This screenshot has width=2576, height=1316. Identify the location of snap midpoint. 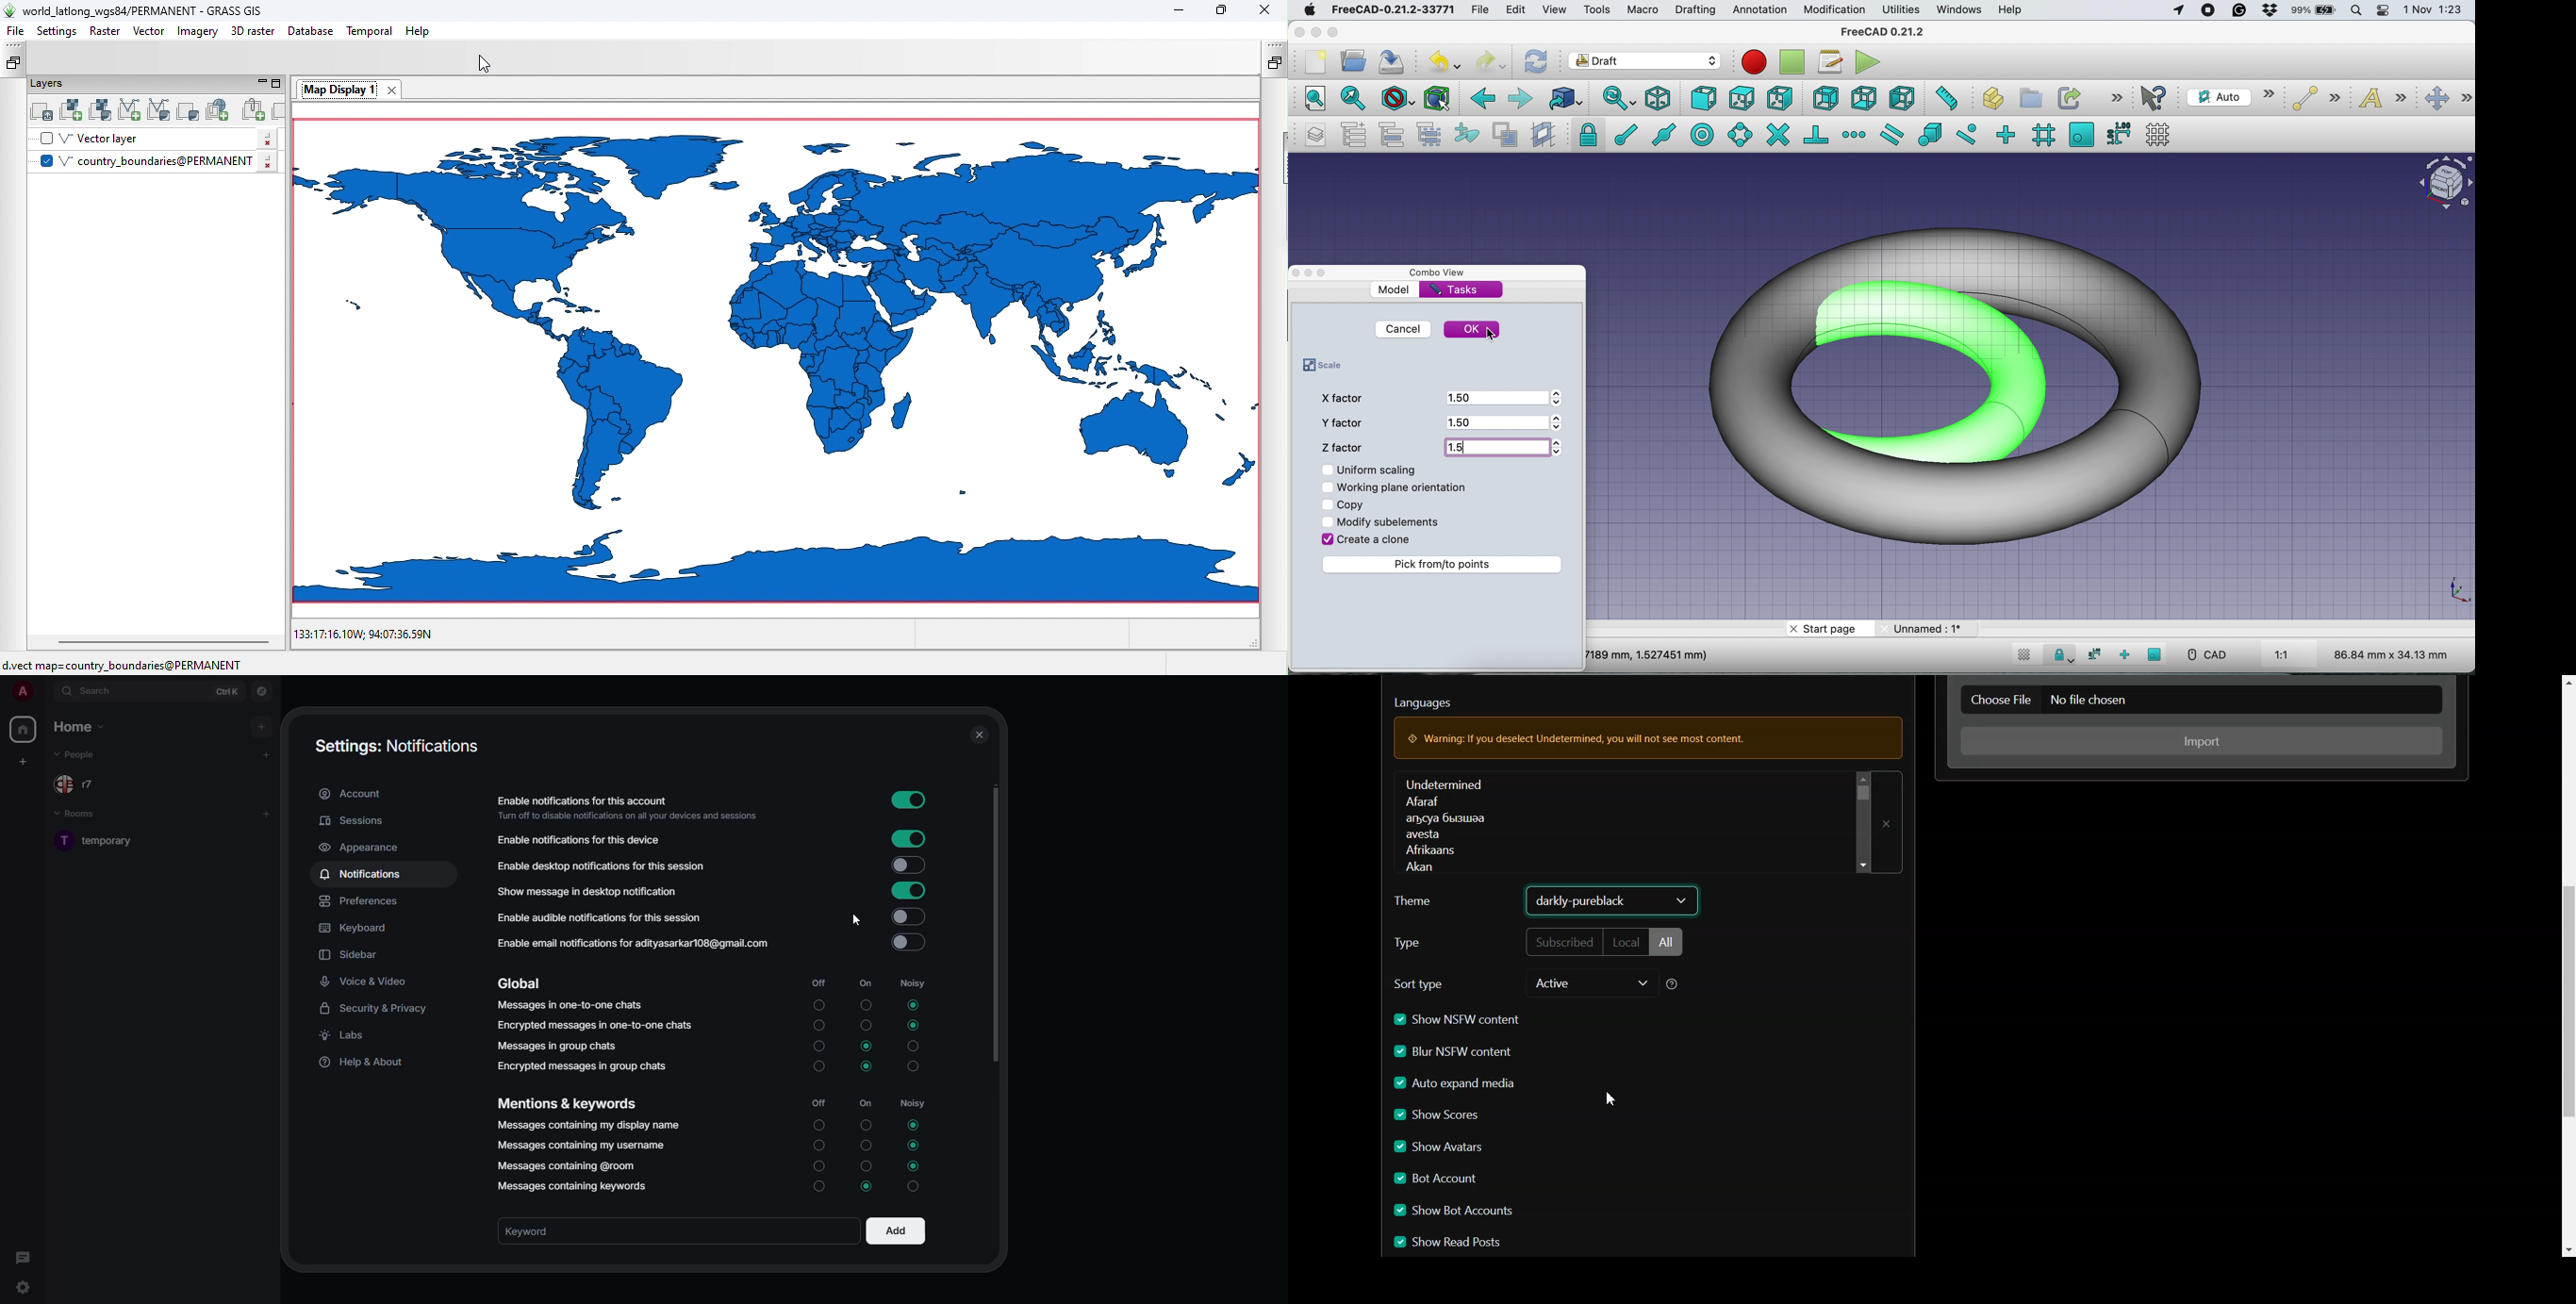
(1666, 134).